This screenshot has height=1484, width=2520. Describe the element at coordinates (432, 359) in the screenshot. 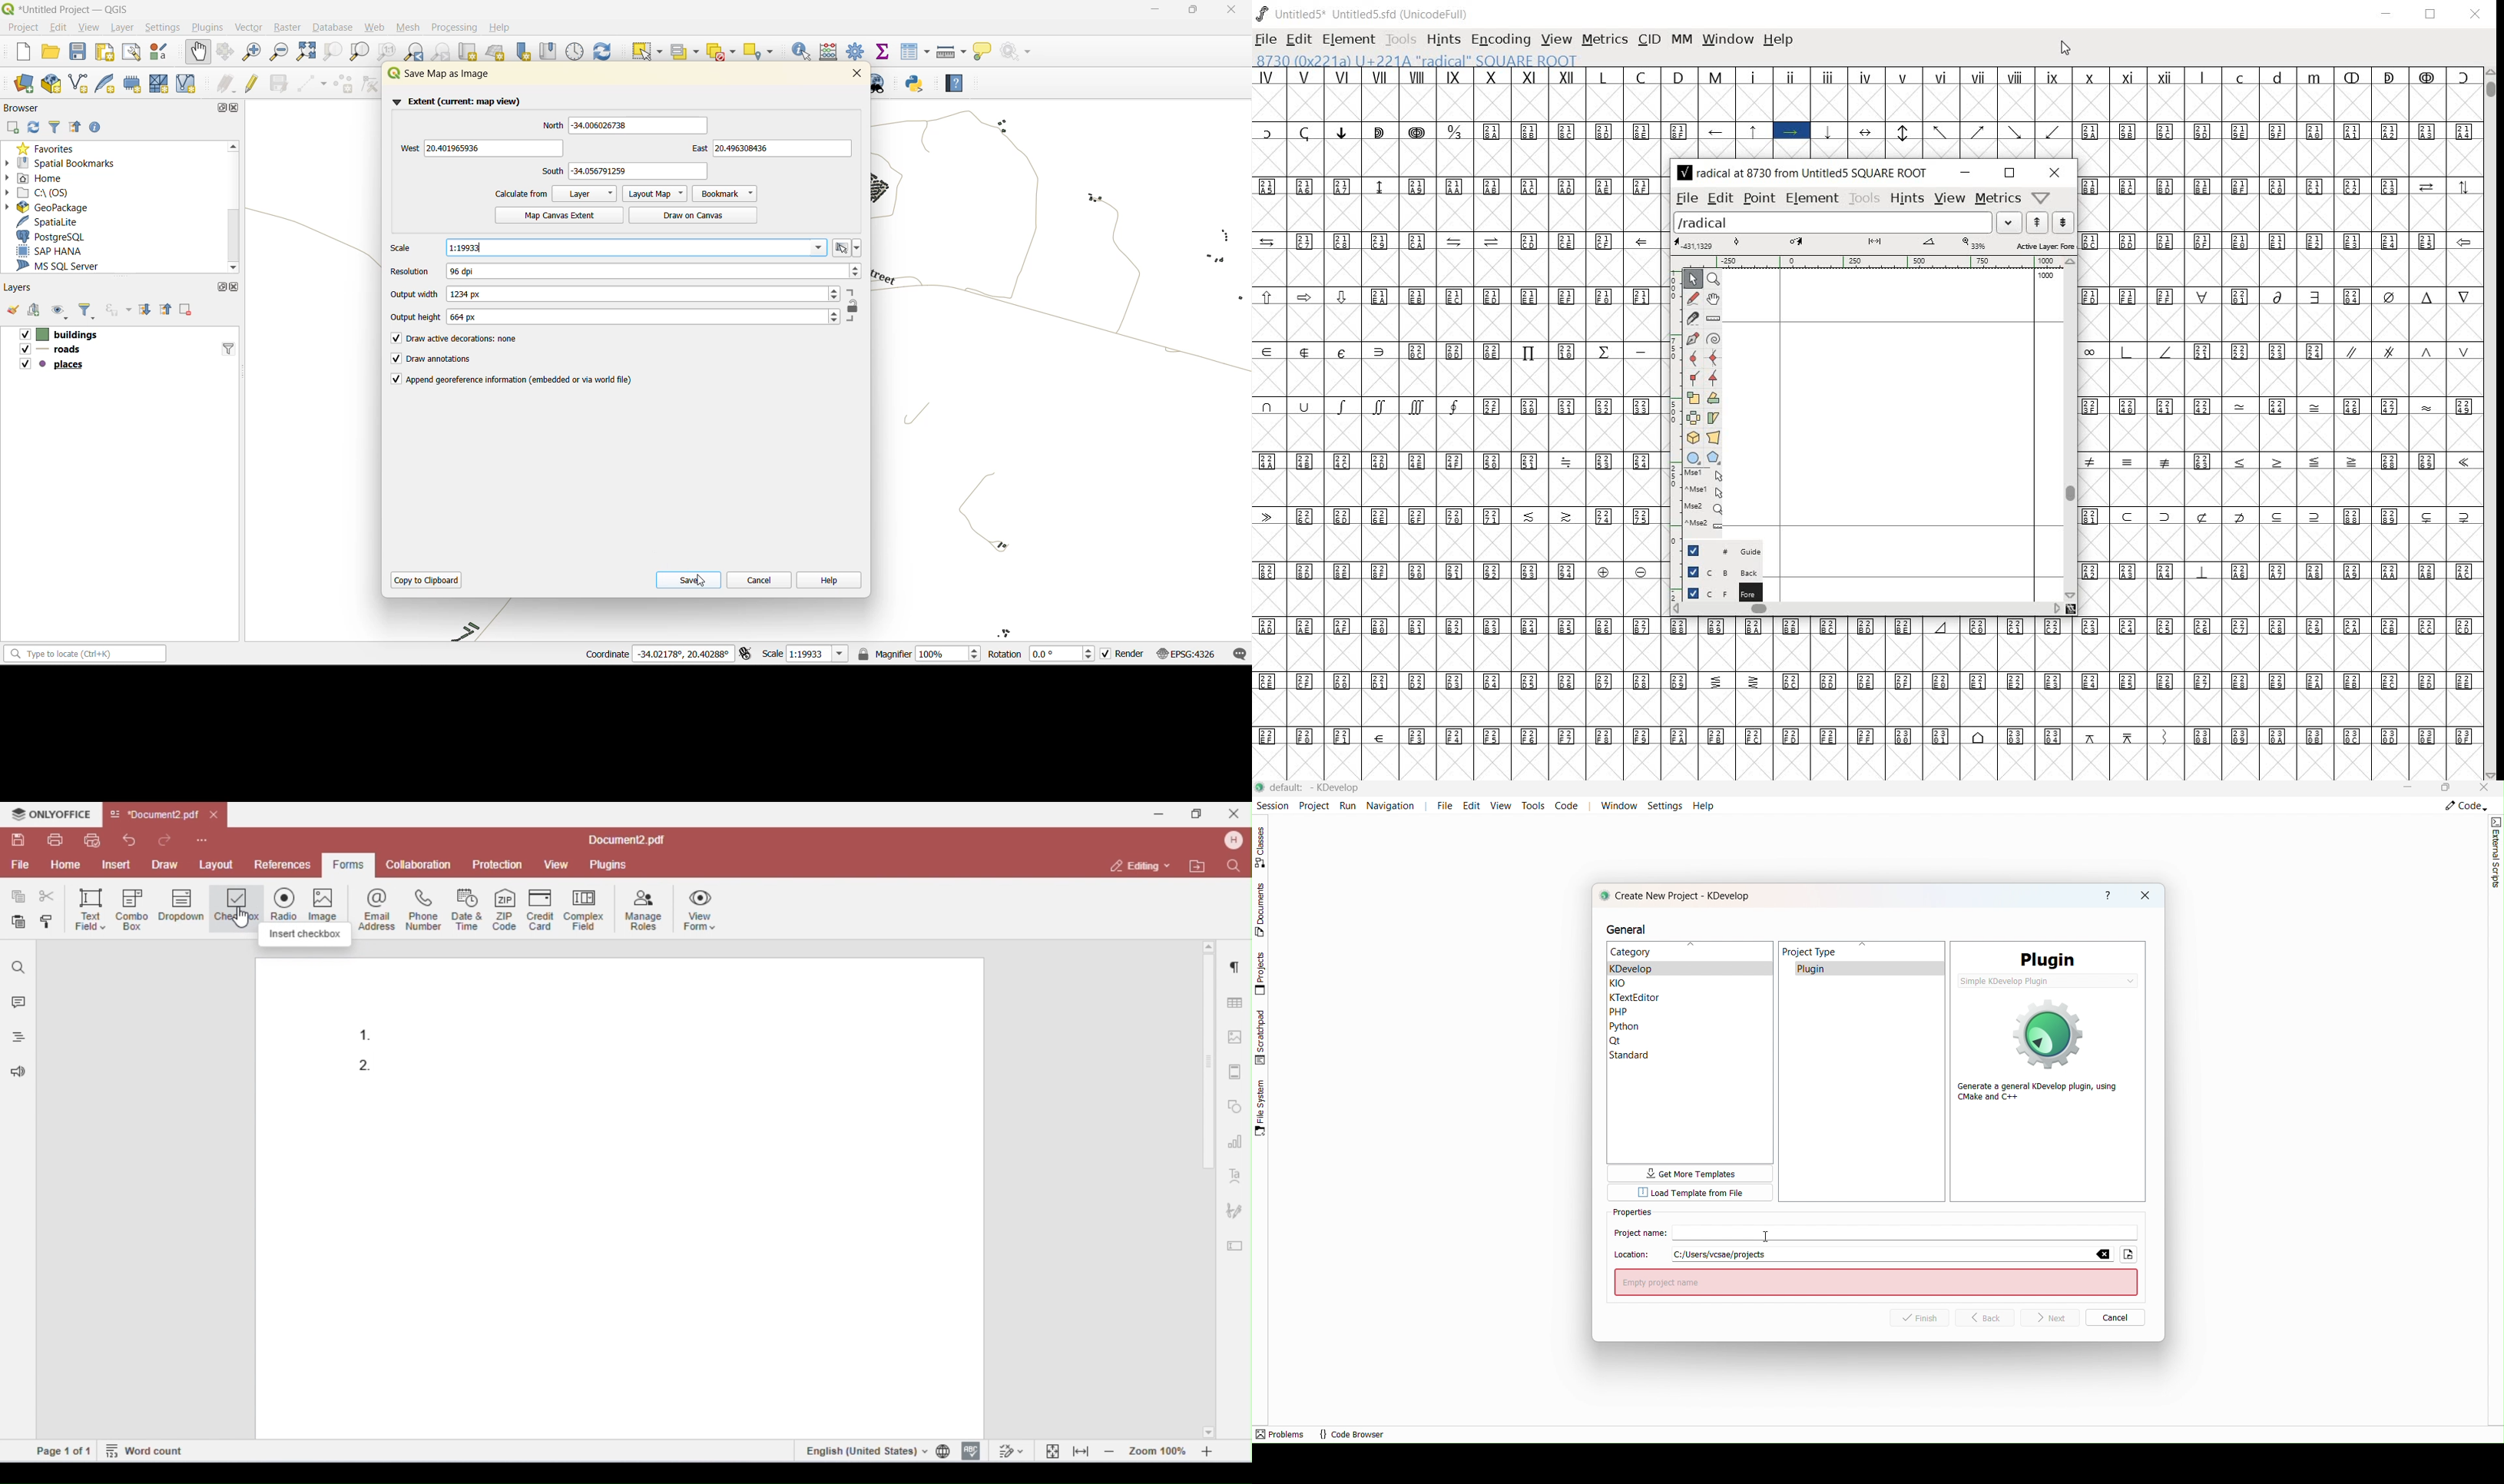

I see `draw annotations` at that location.